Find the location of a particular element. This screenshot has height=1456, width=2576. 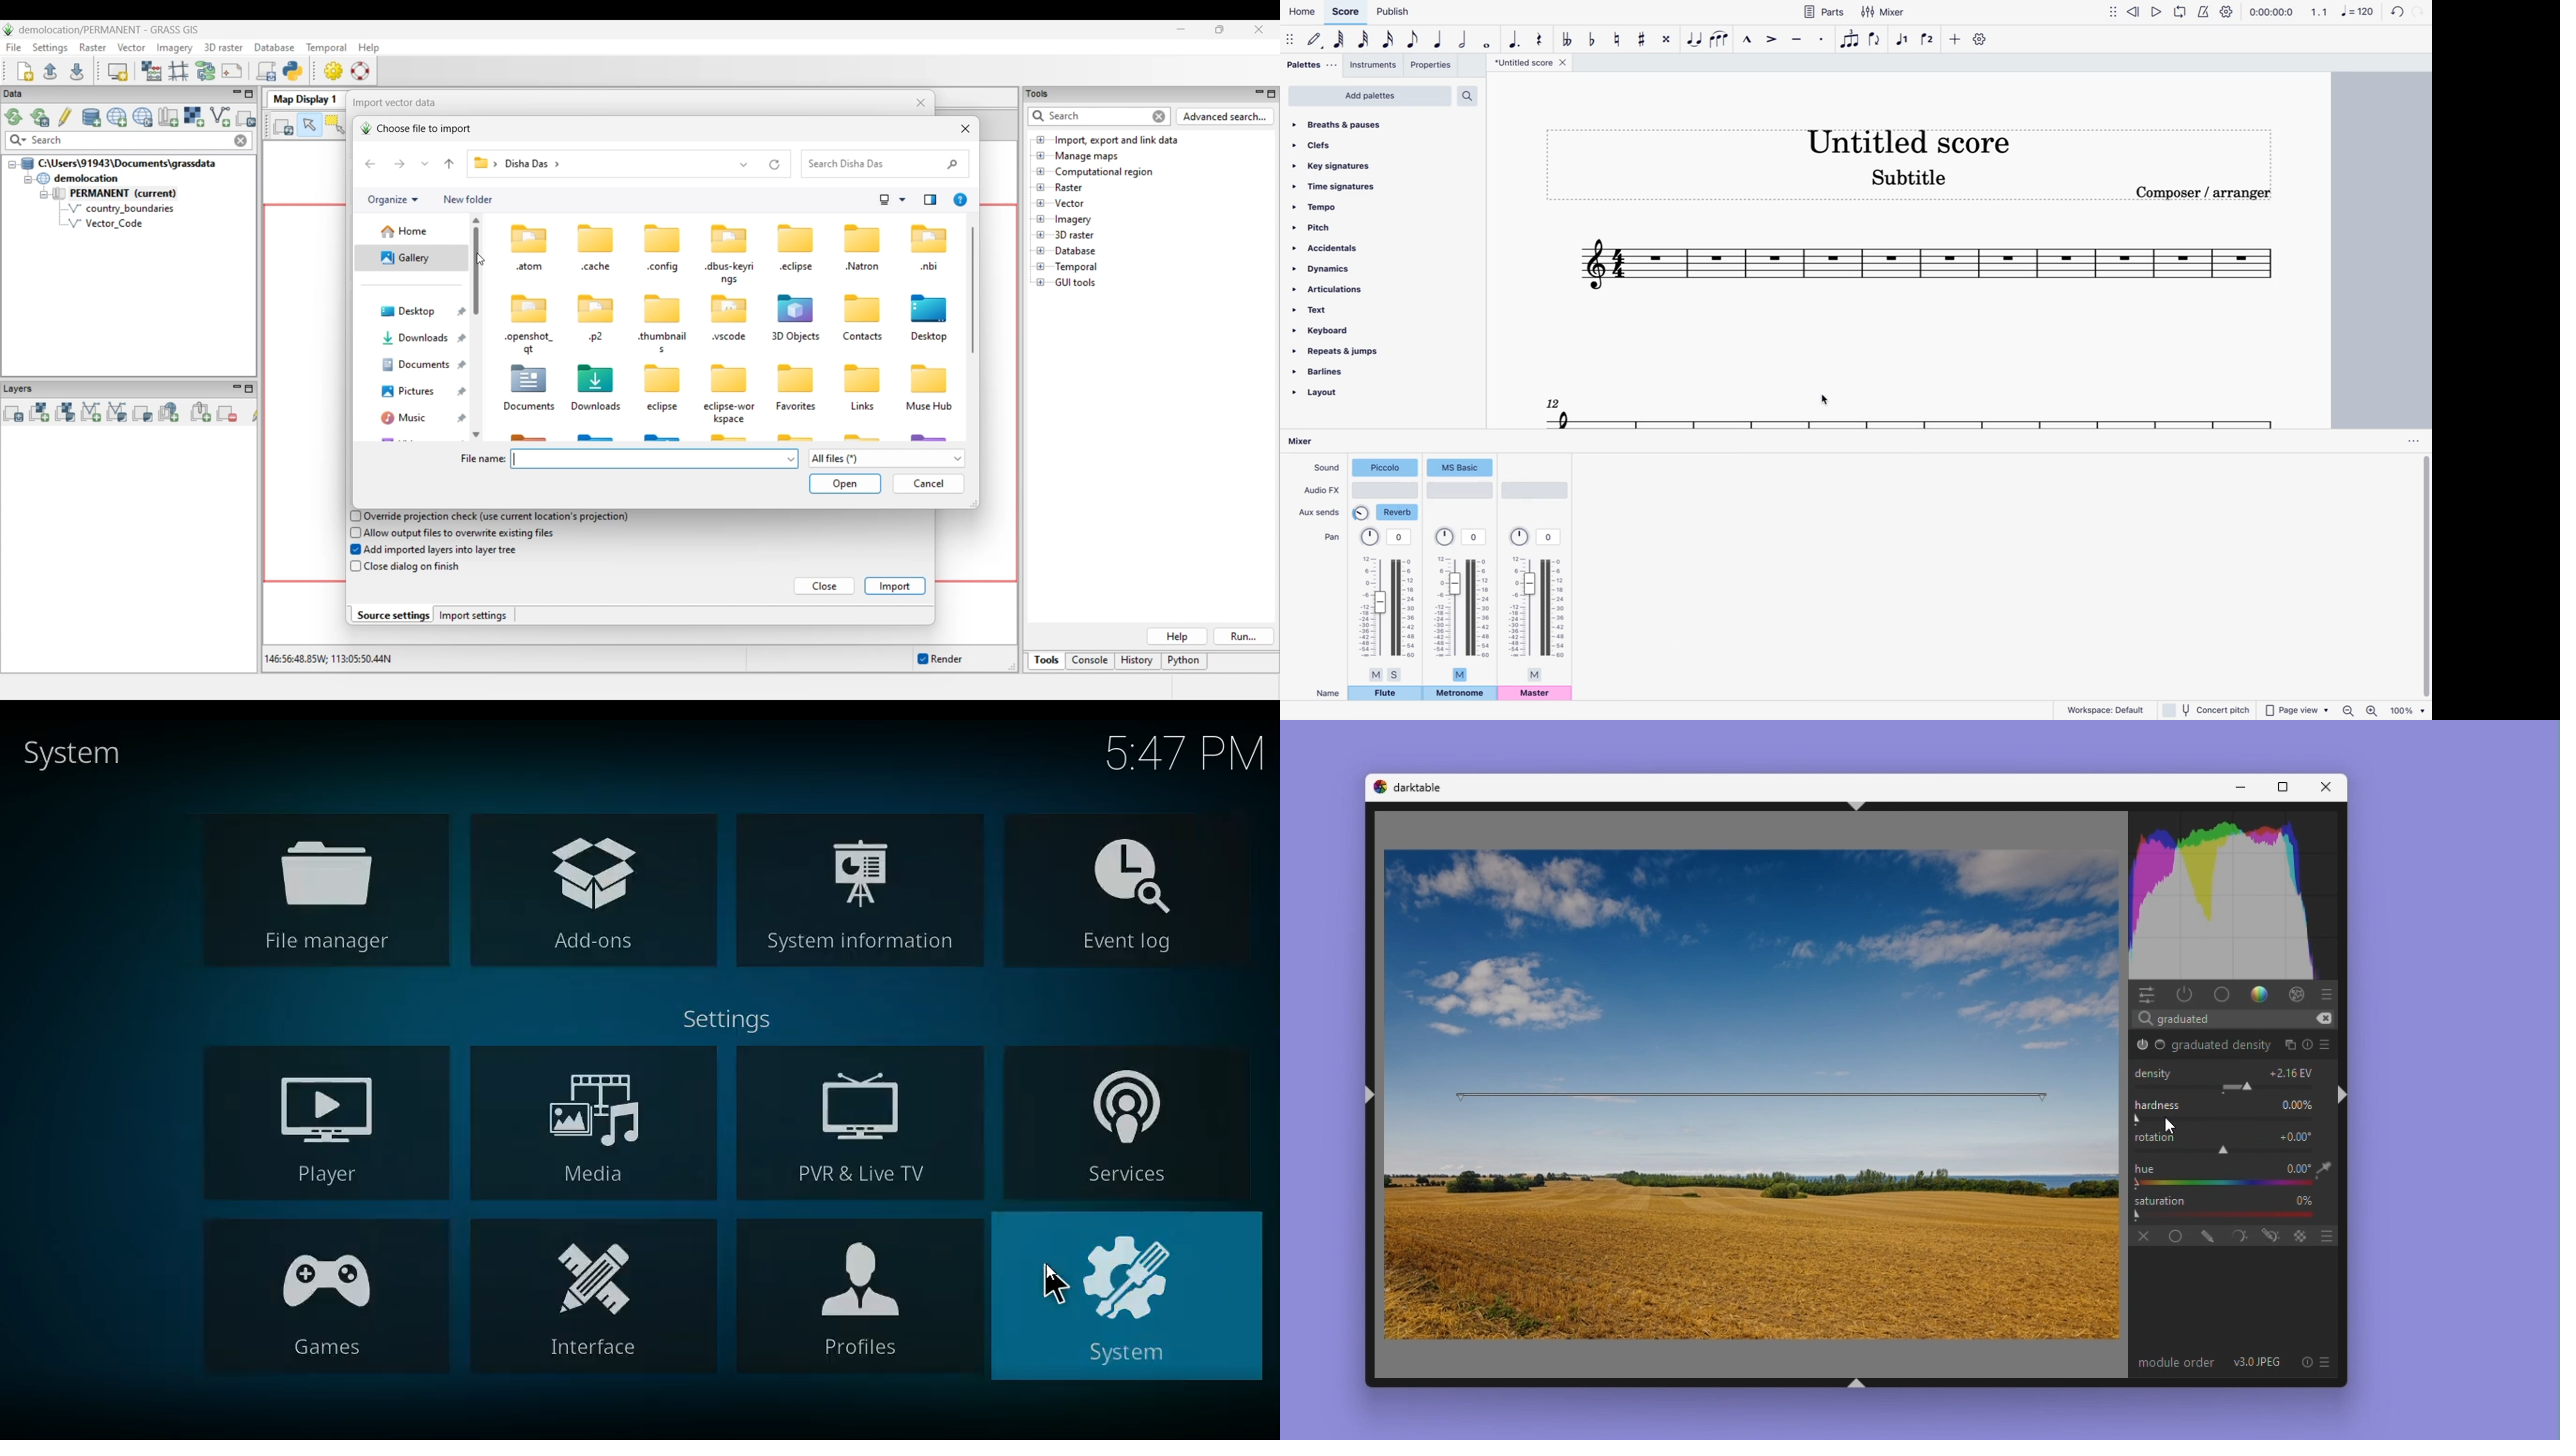

properties is located at coordinates (1432, 67).